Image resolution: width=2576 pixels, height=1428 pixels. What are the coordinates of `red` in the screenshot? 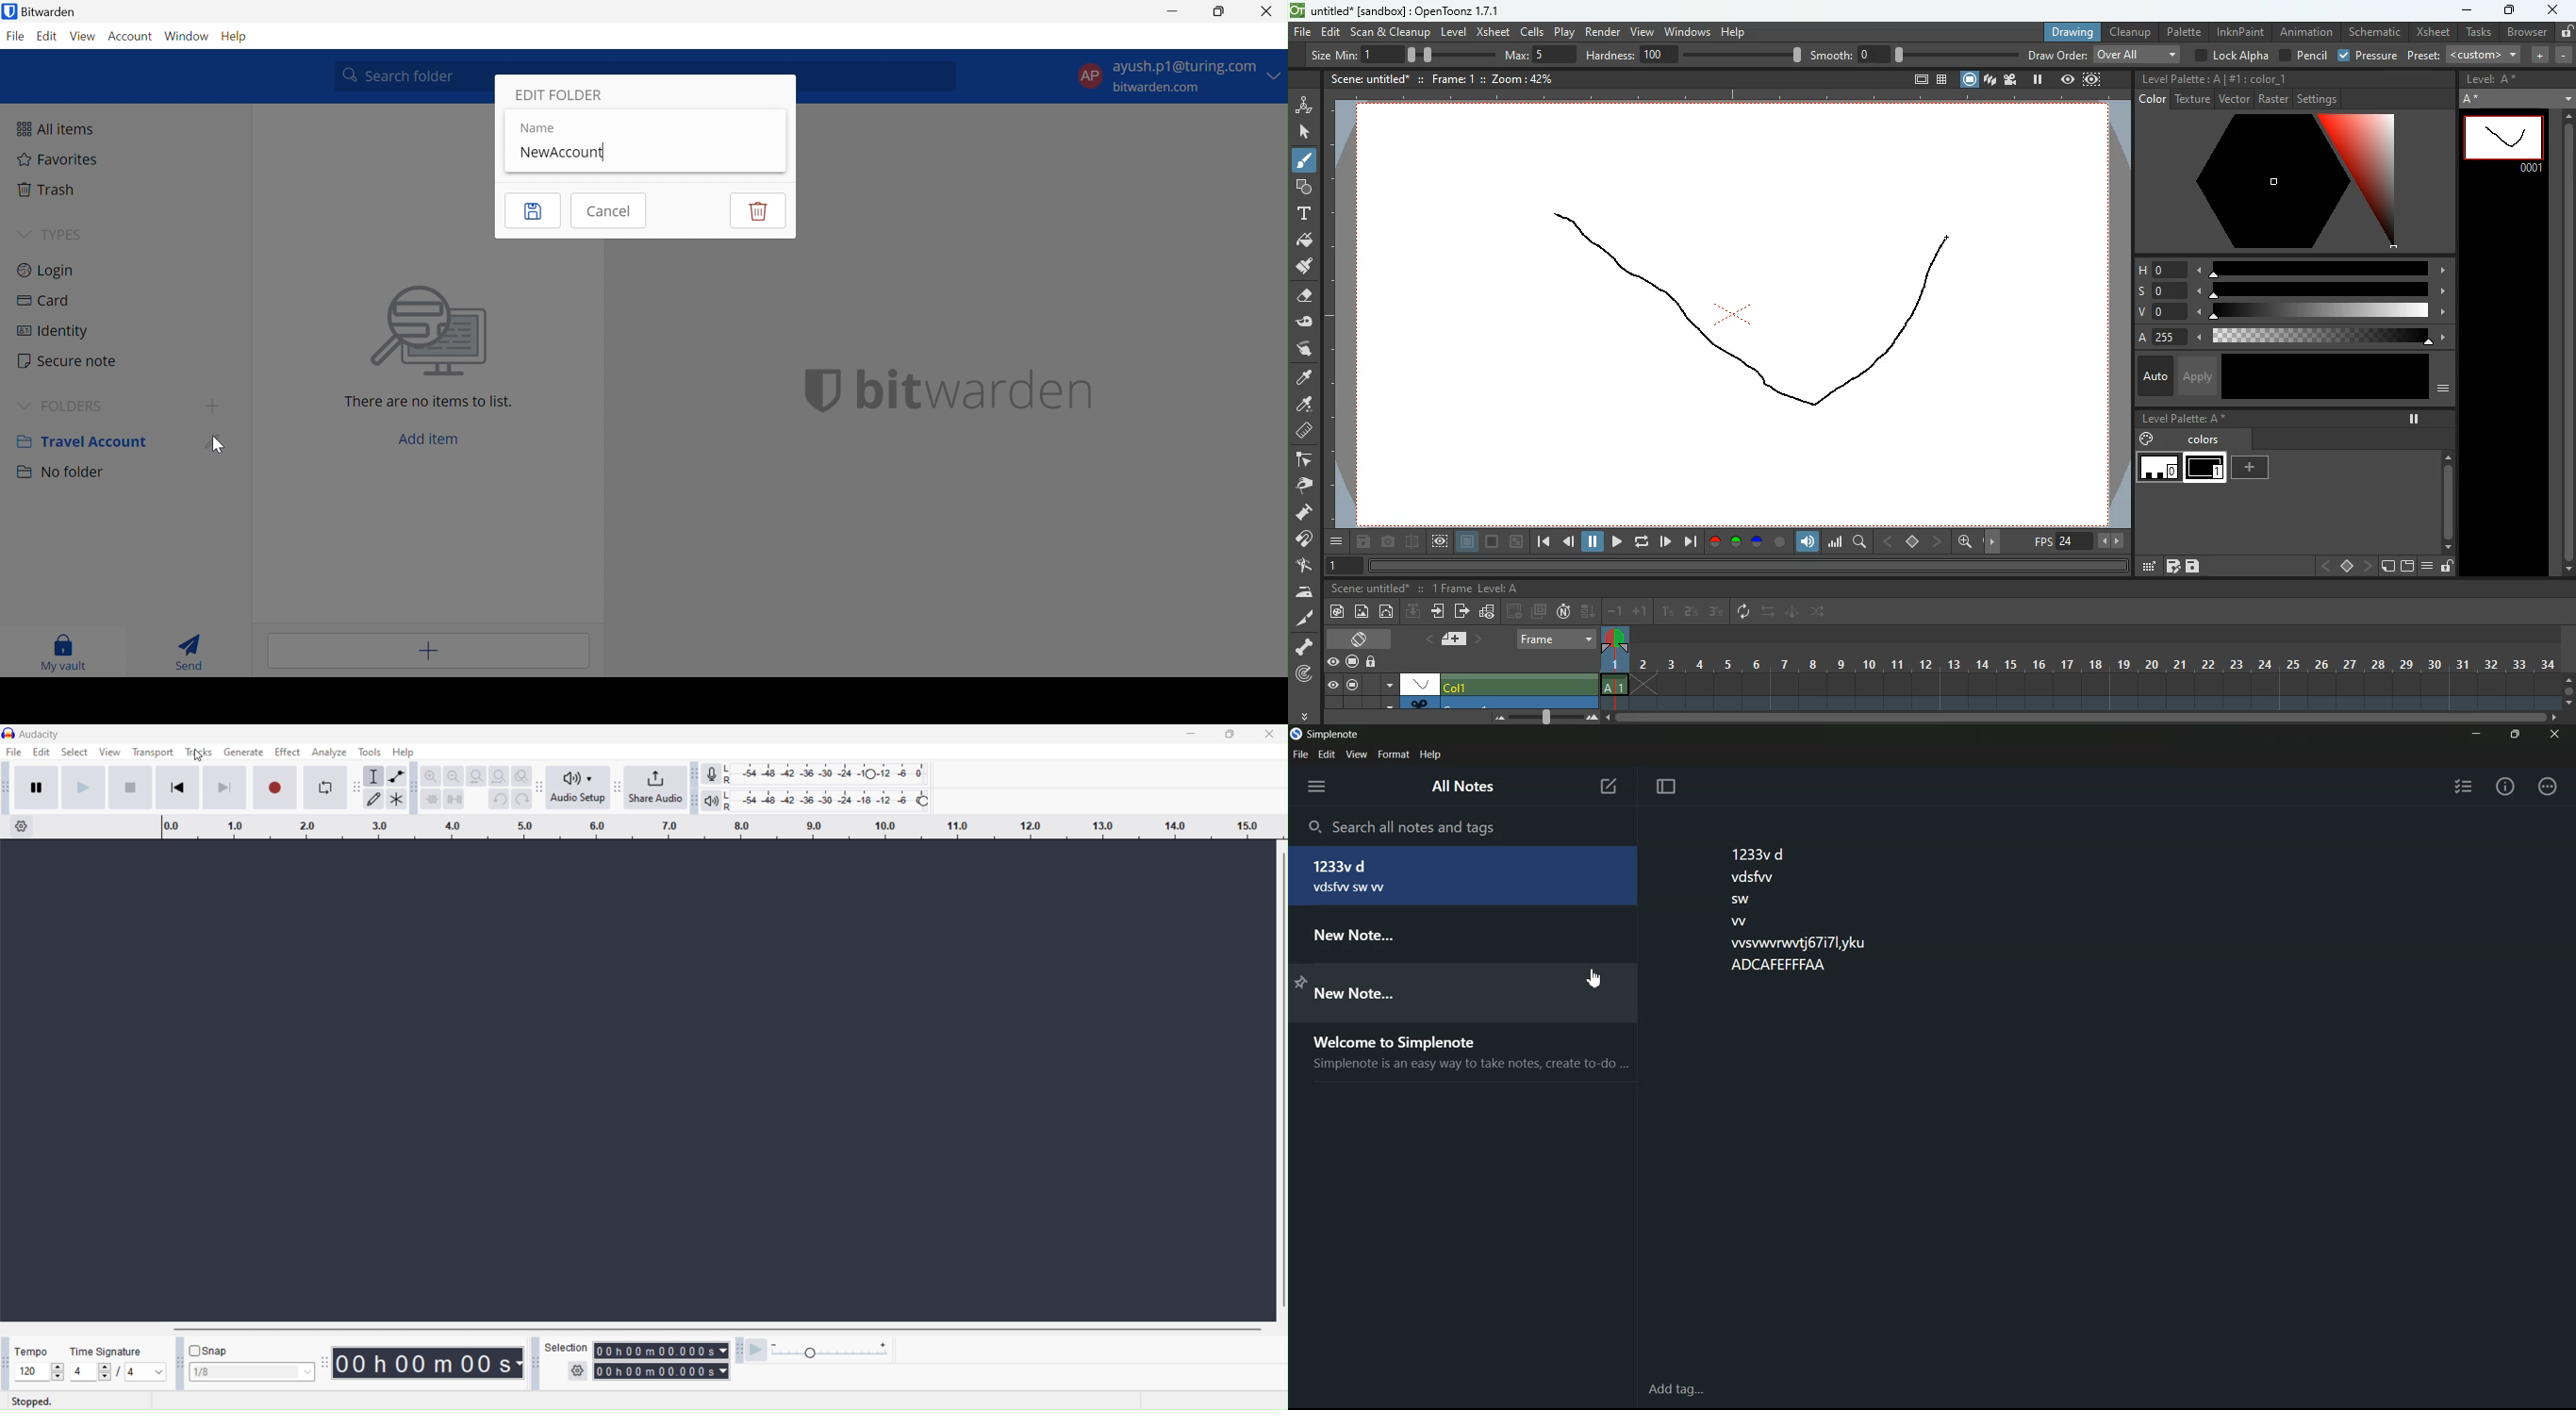 It's located at (1714, 542).